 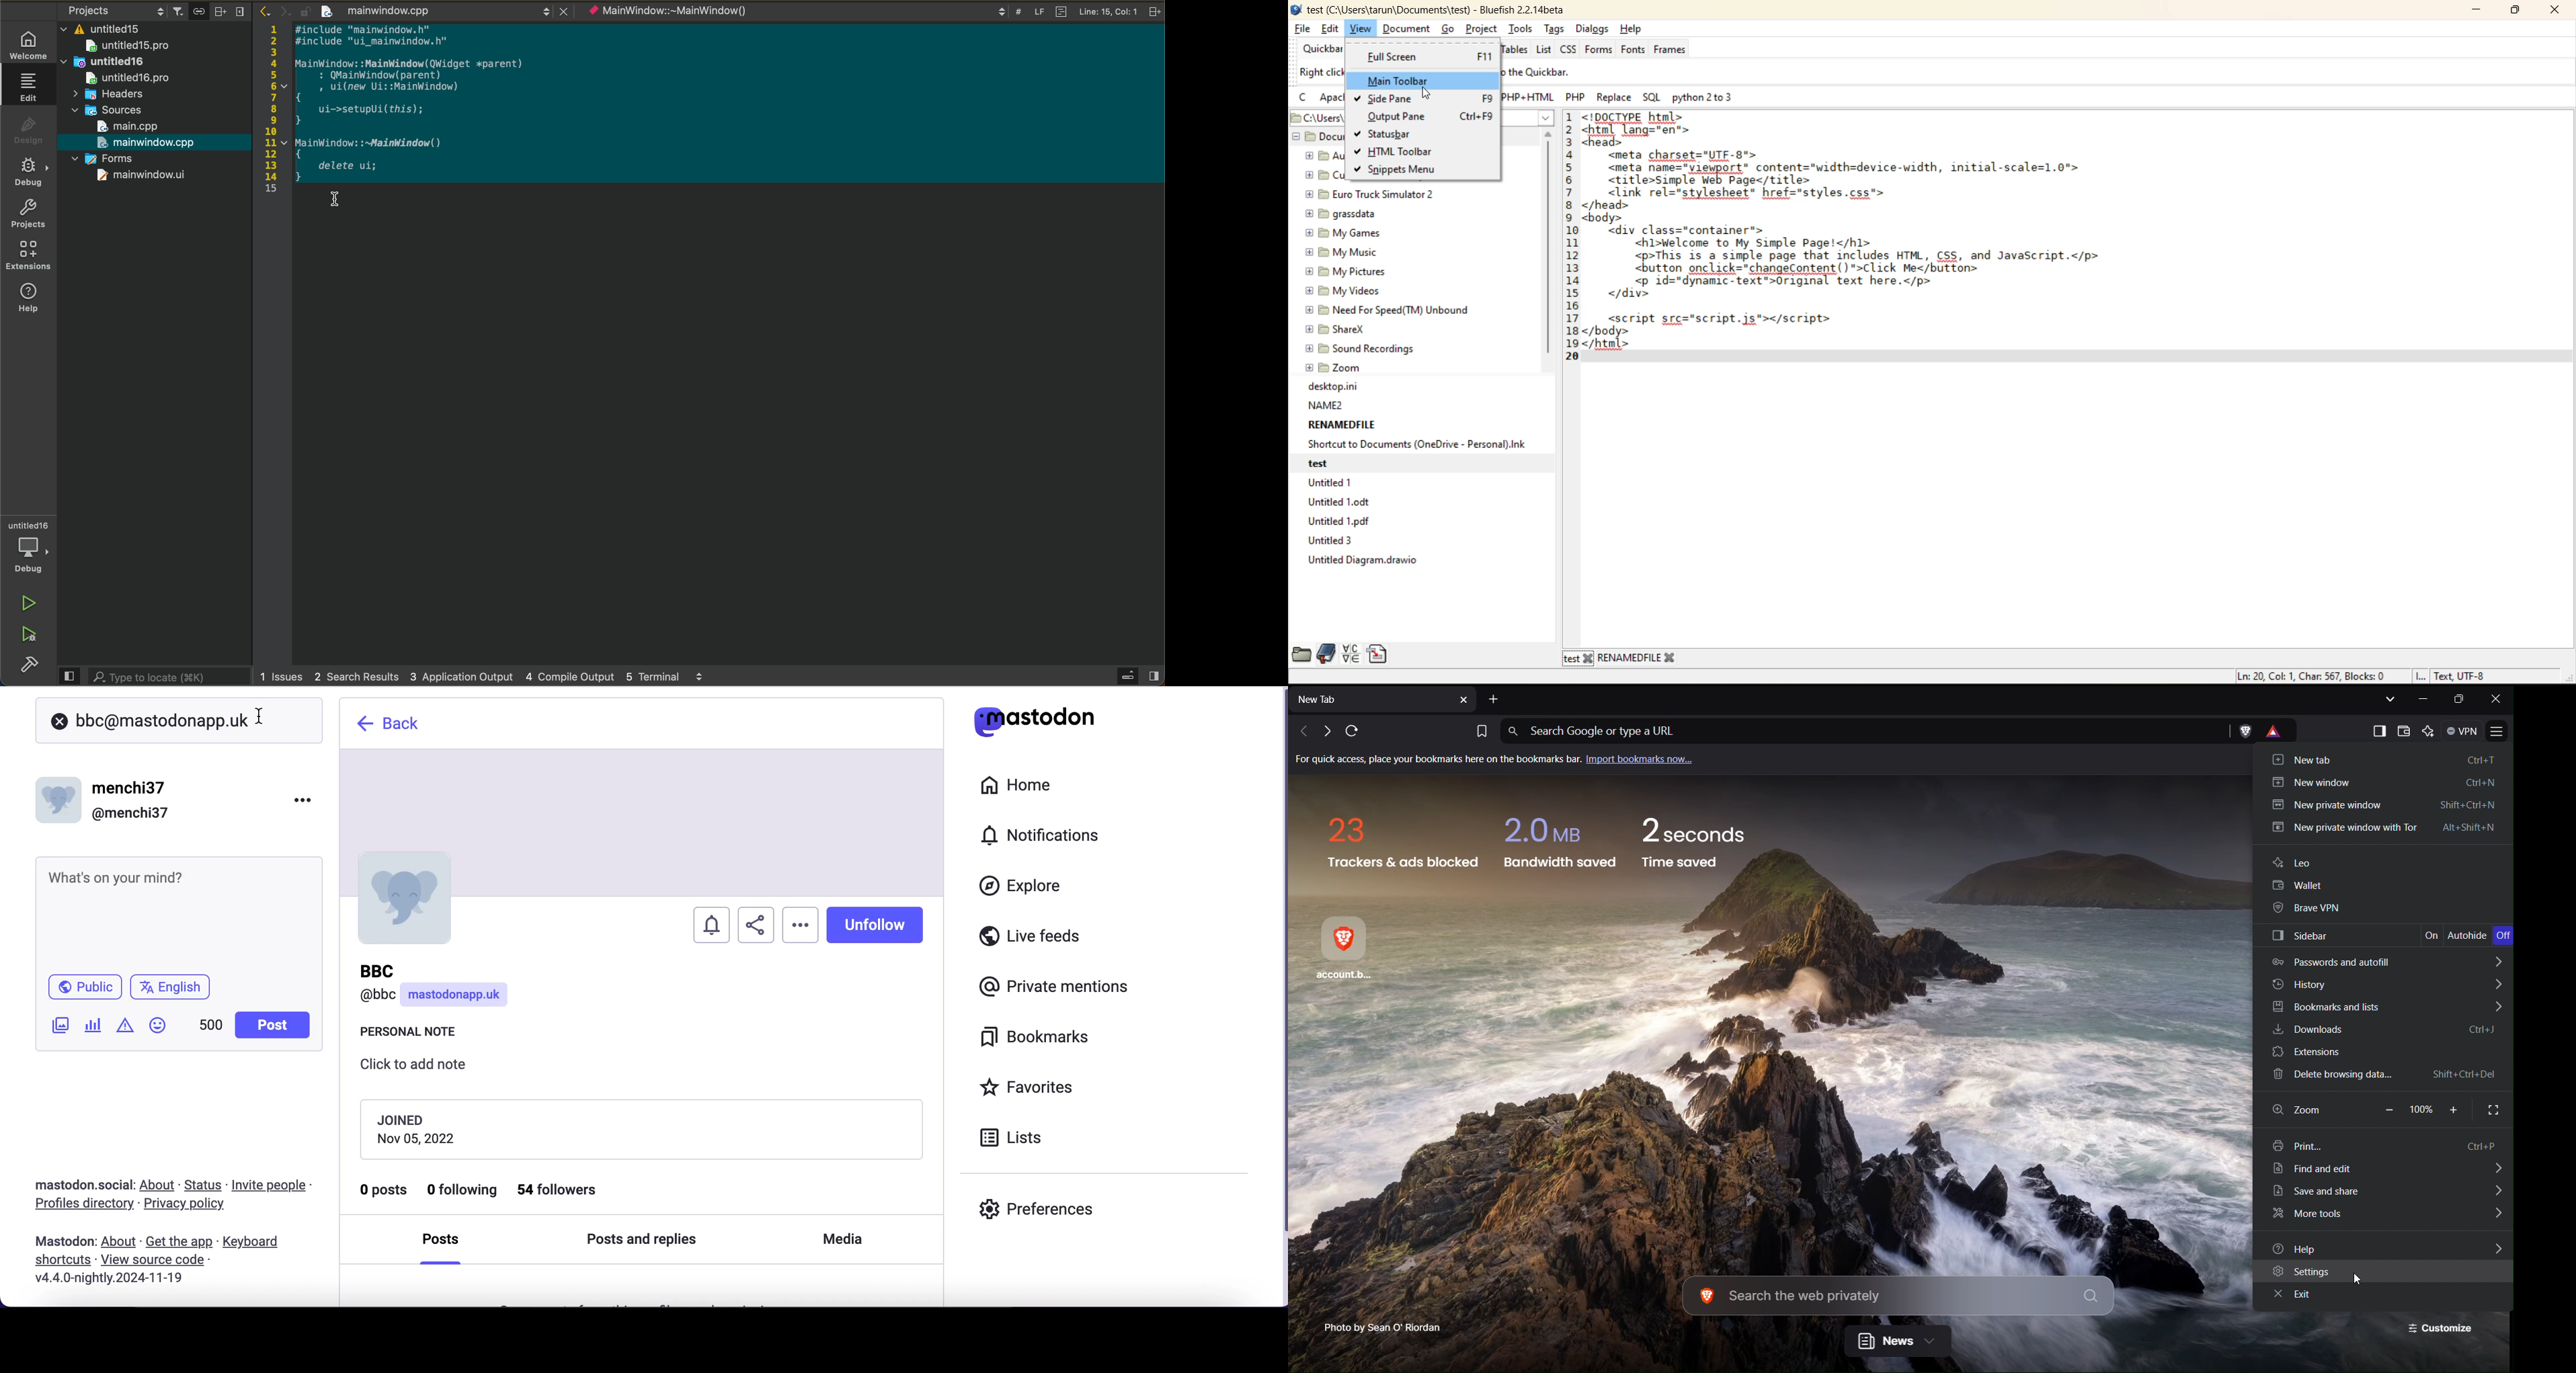 I want to click on php html, so click(x=1532, y=97).